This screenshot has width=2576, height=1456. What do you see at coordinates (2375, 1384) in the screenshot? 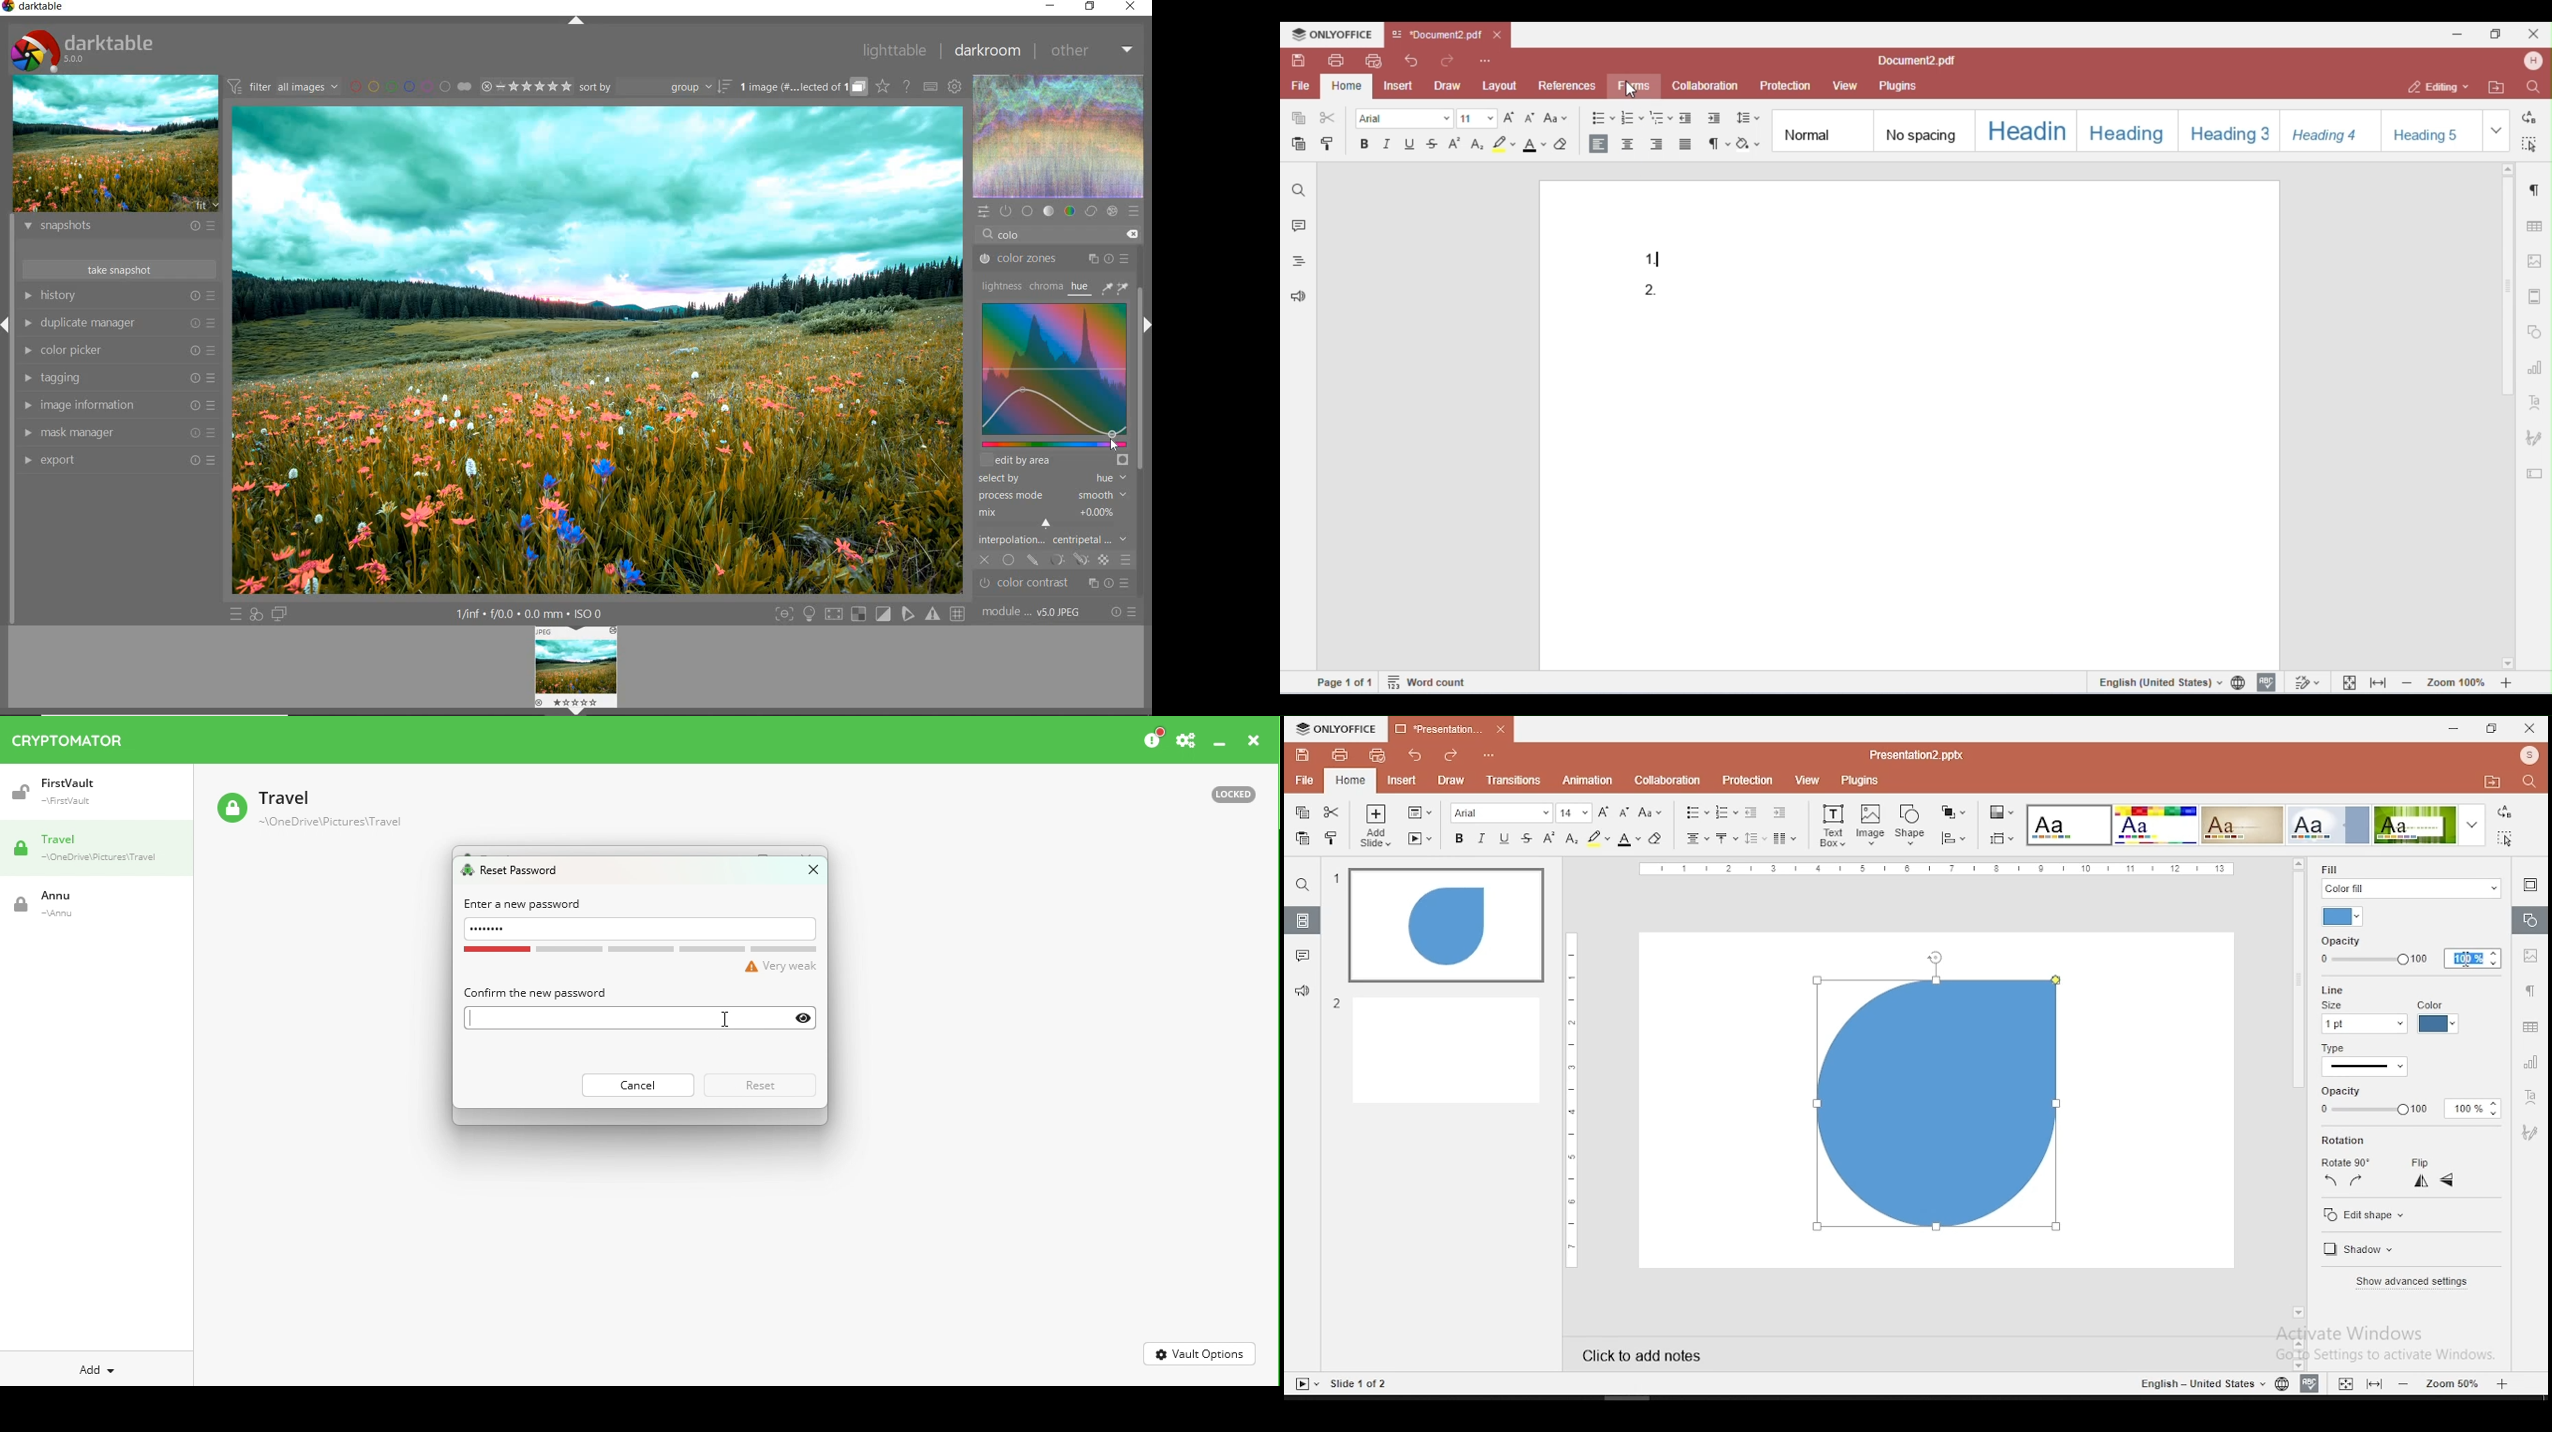
I see `fit to slide` at bounding box center [2375, 1384].